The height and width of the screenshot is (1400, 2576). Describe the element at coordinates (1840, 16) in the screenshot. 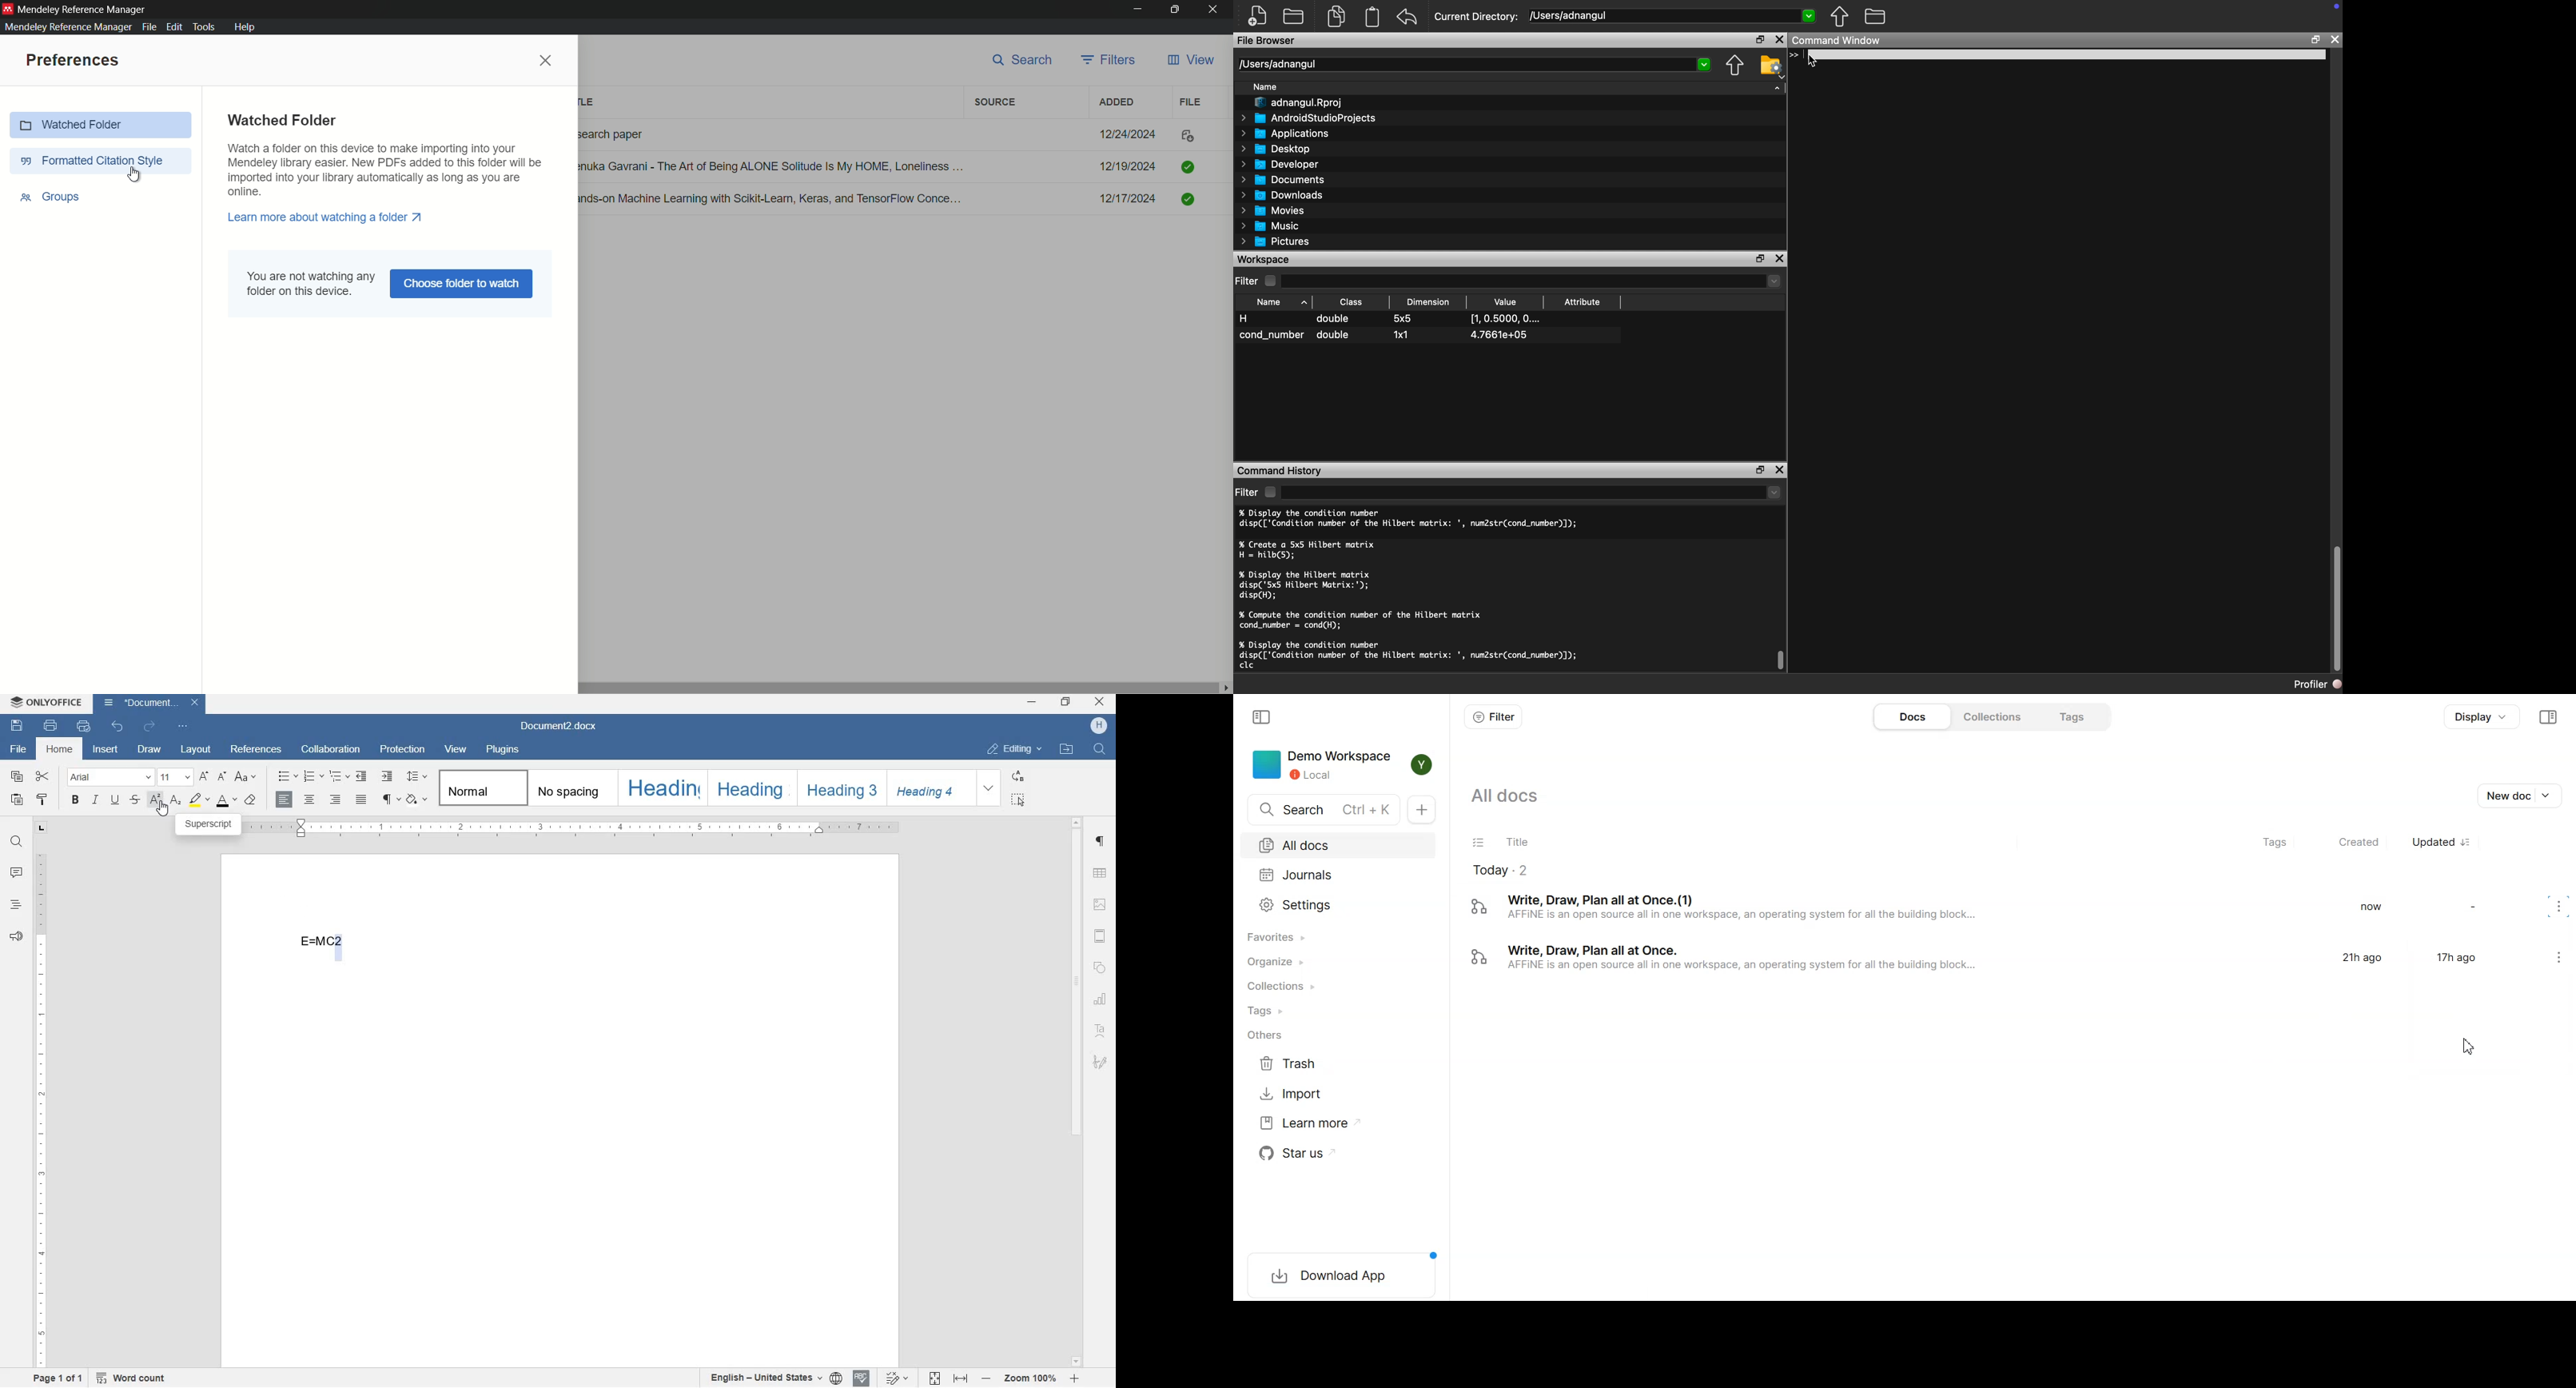

I see `Parent Directory` at that location.